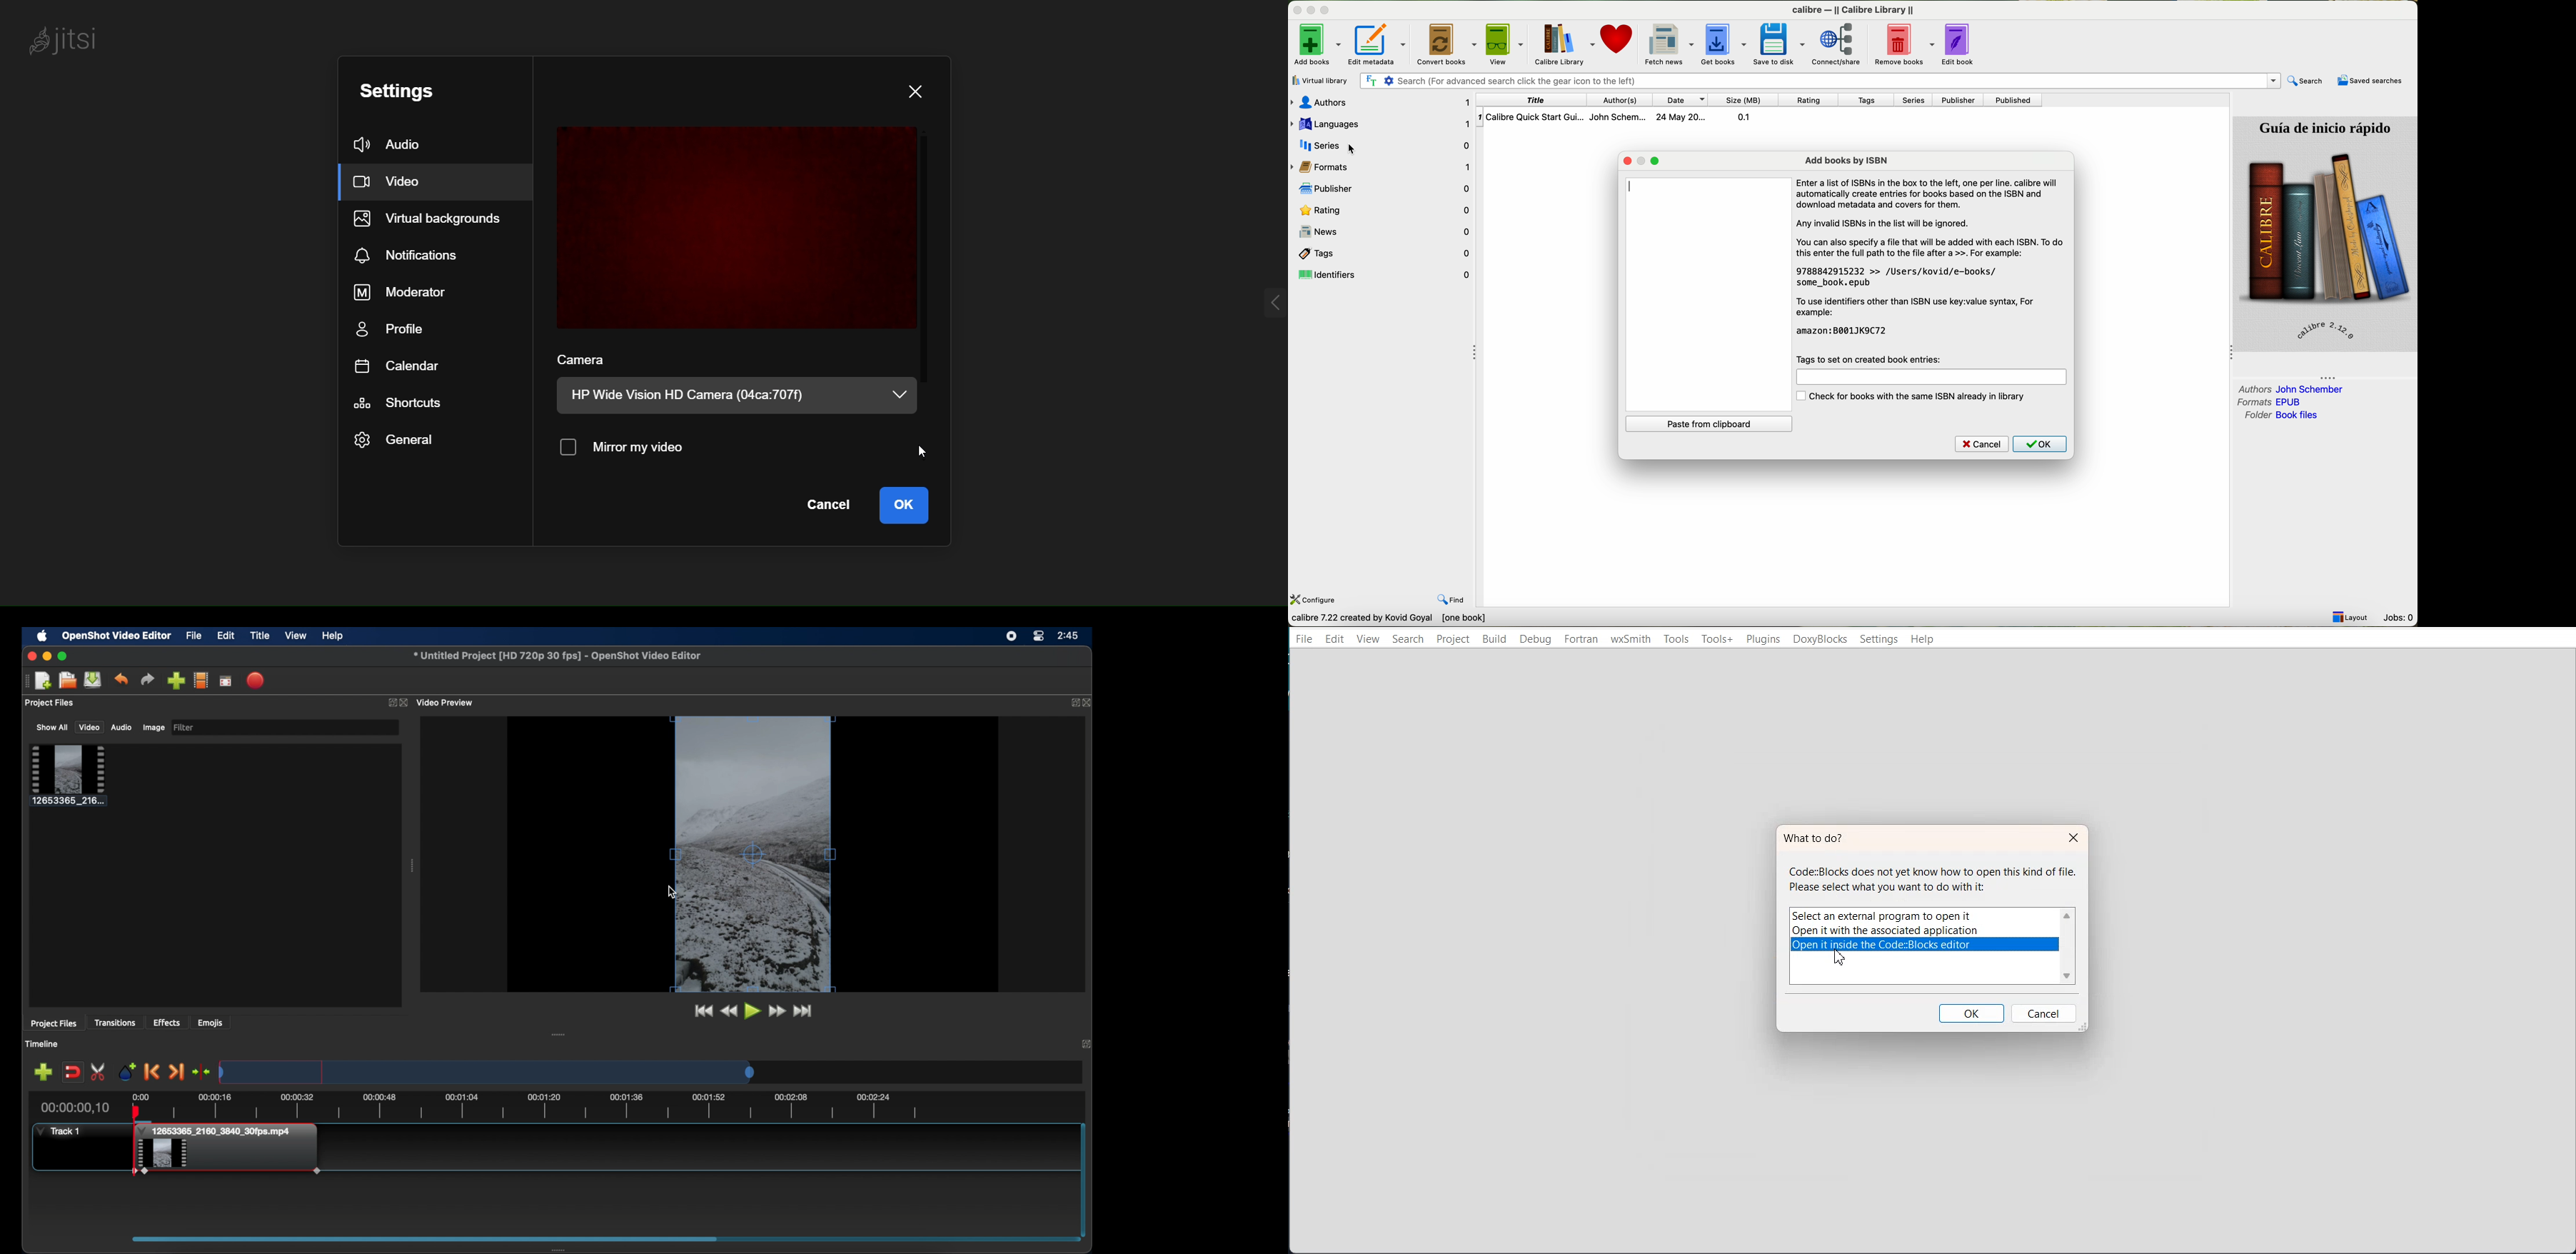 This screenshot has height=1260, width=2576. I want to click on type, so click(1635, 186).